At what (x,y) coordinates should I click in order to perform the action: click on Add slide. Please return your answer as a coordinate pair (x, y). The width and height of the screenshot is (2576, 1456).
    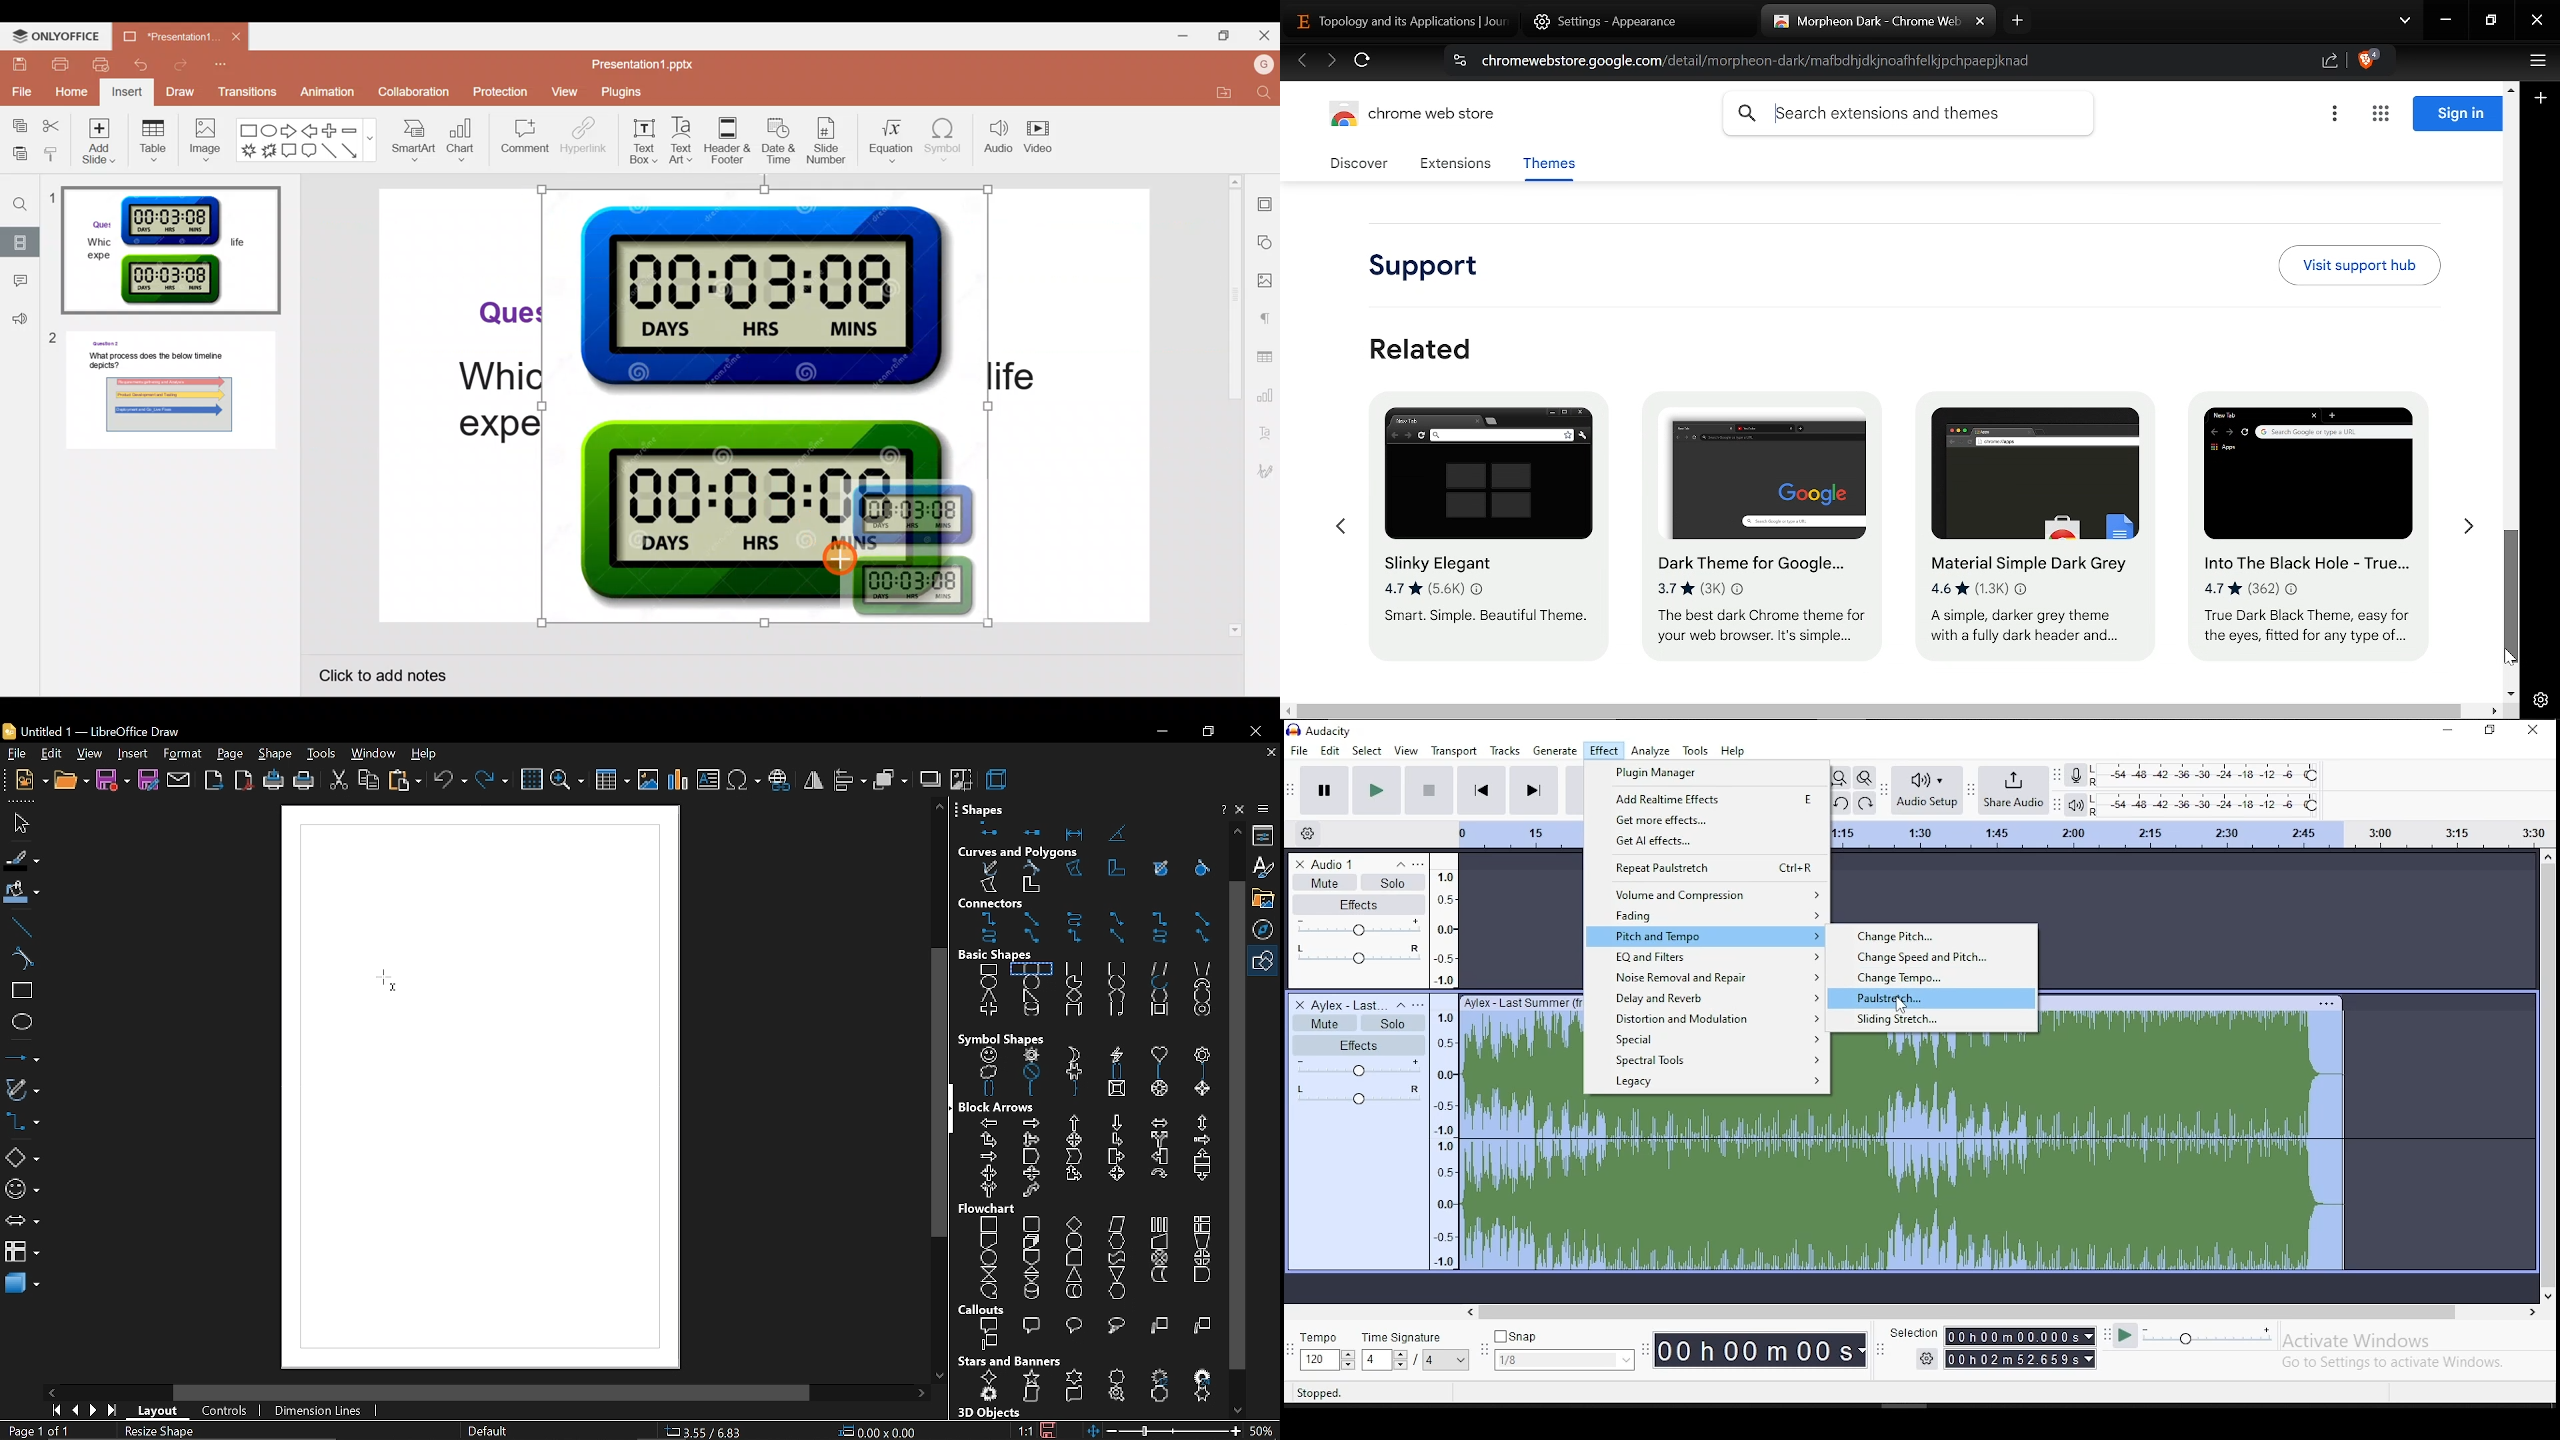
    Looking at the image, I should click on (101, 145).